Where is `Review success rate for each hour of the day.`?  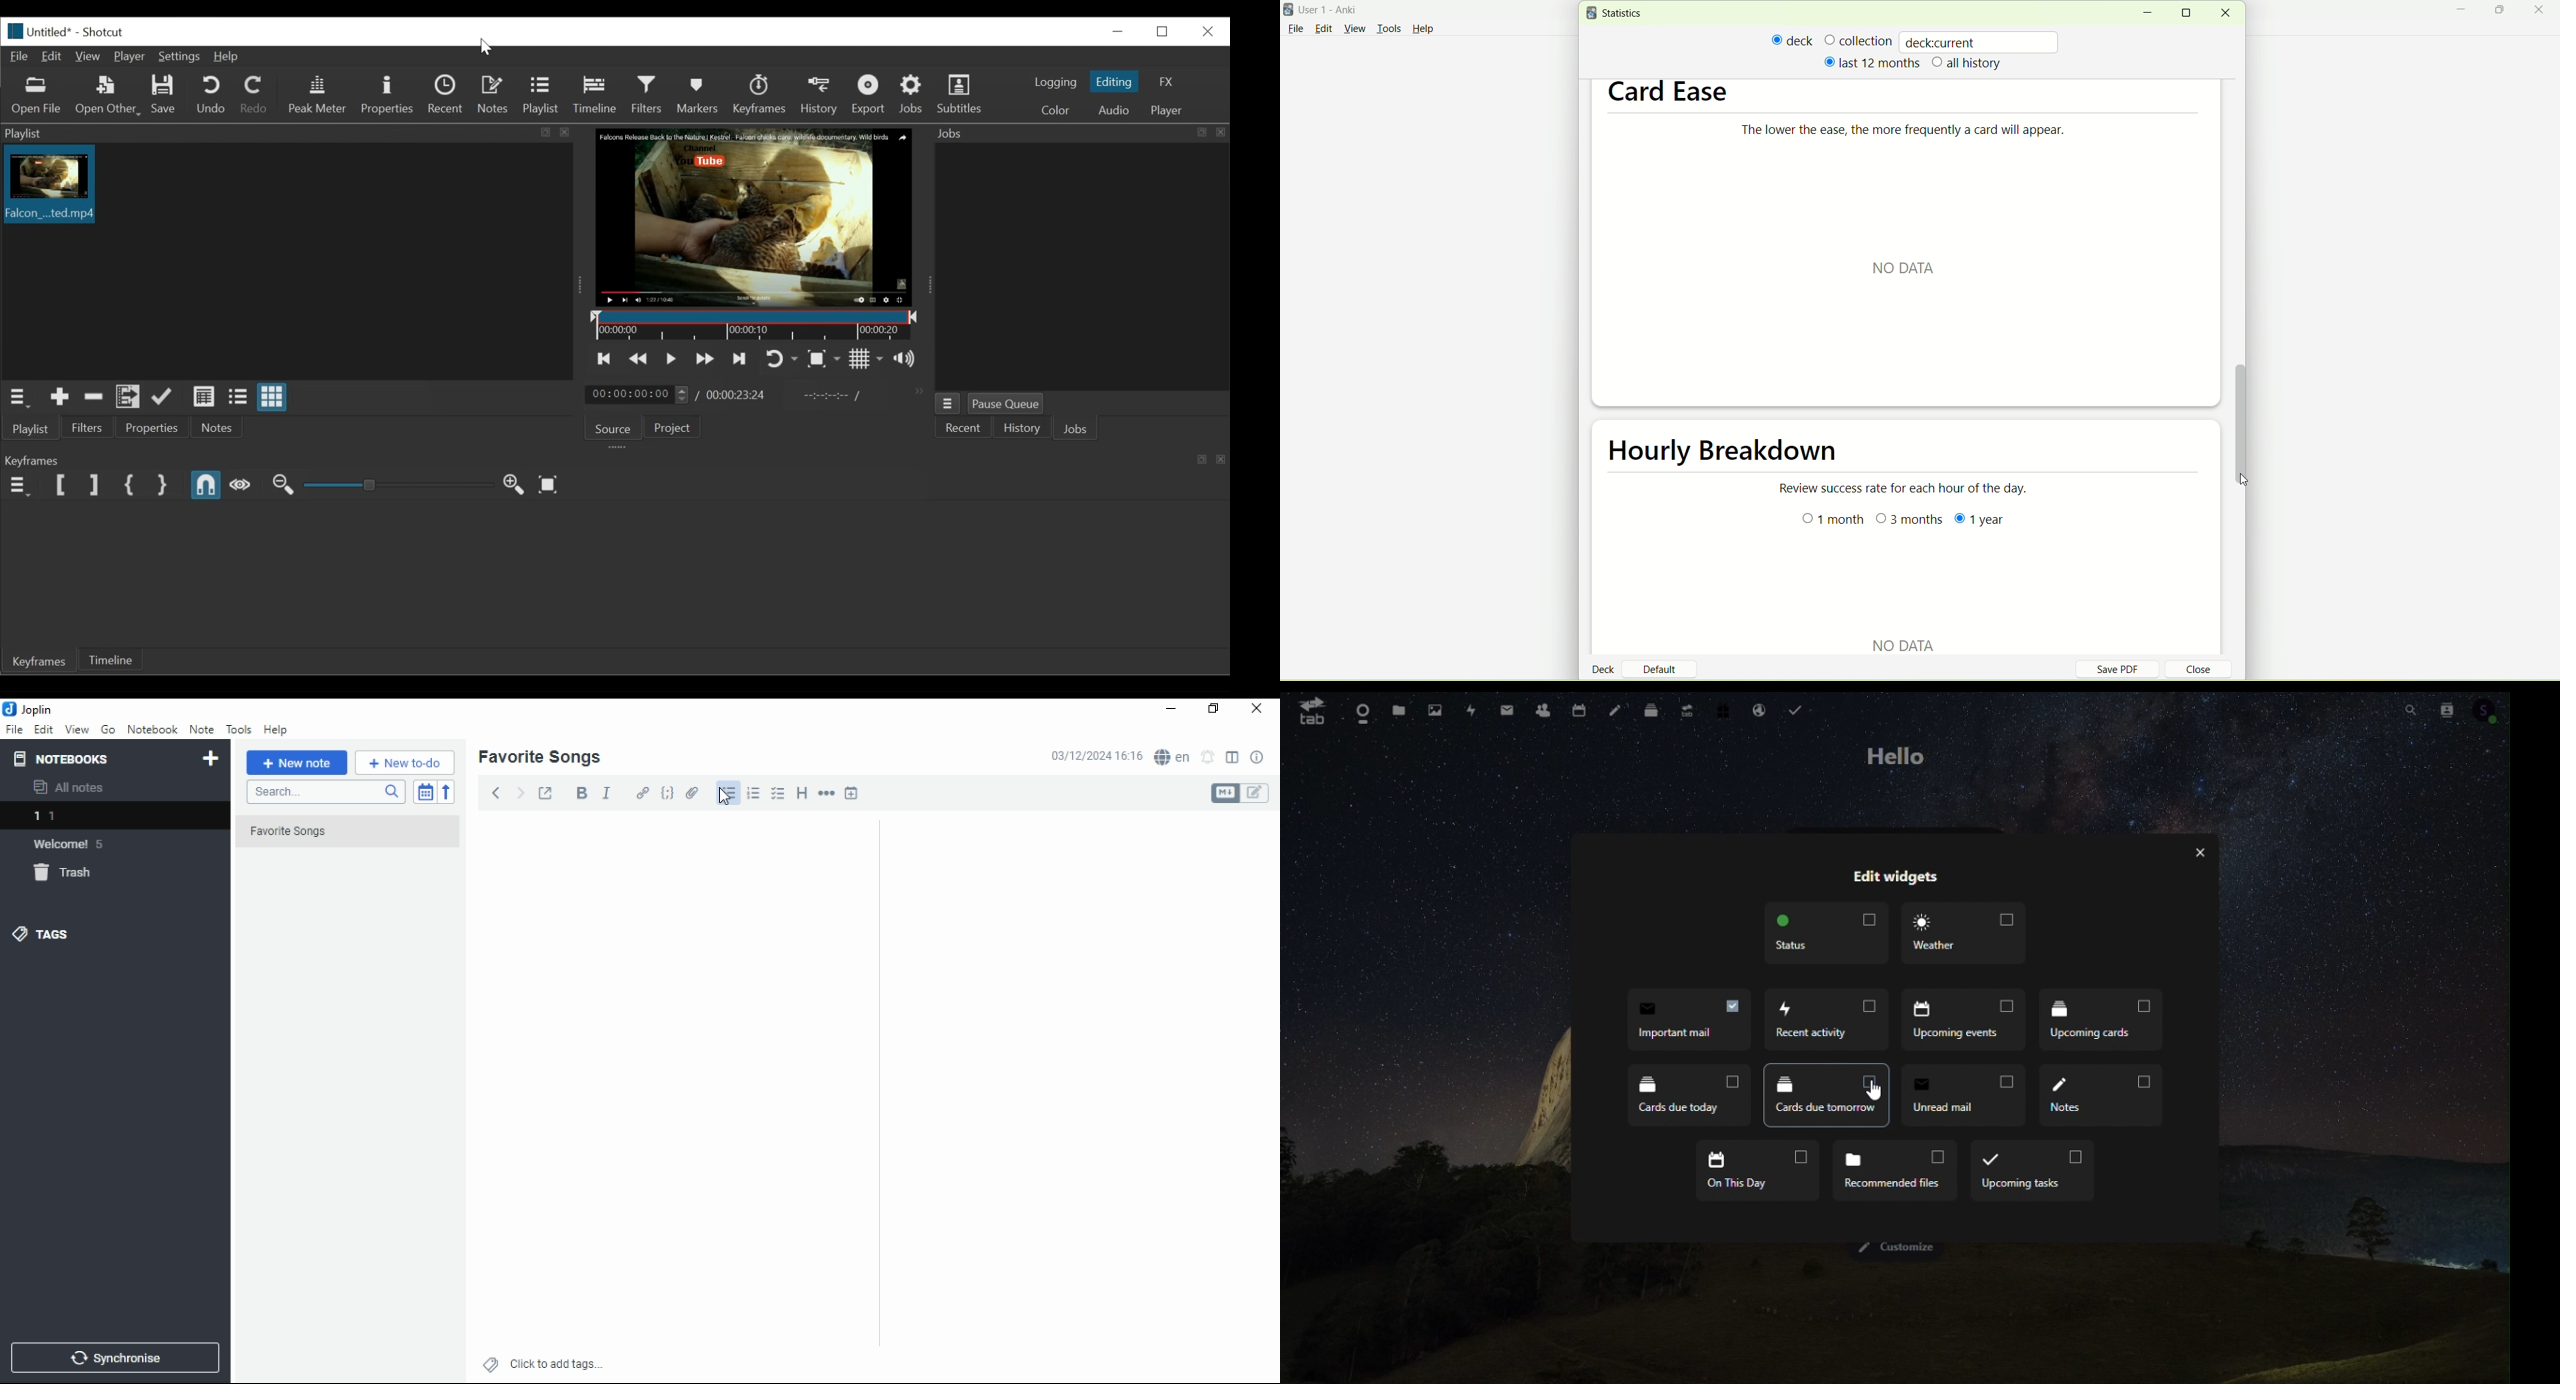
Review success rate for each hour of the day. is located at coordinates (1907, 491).